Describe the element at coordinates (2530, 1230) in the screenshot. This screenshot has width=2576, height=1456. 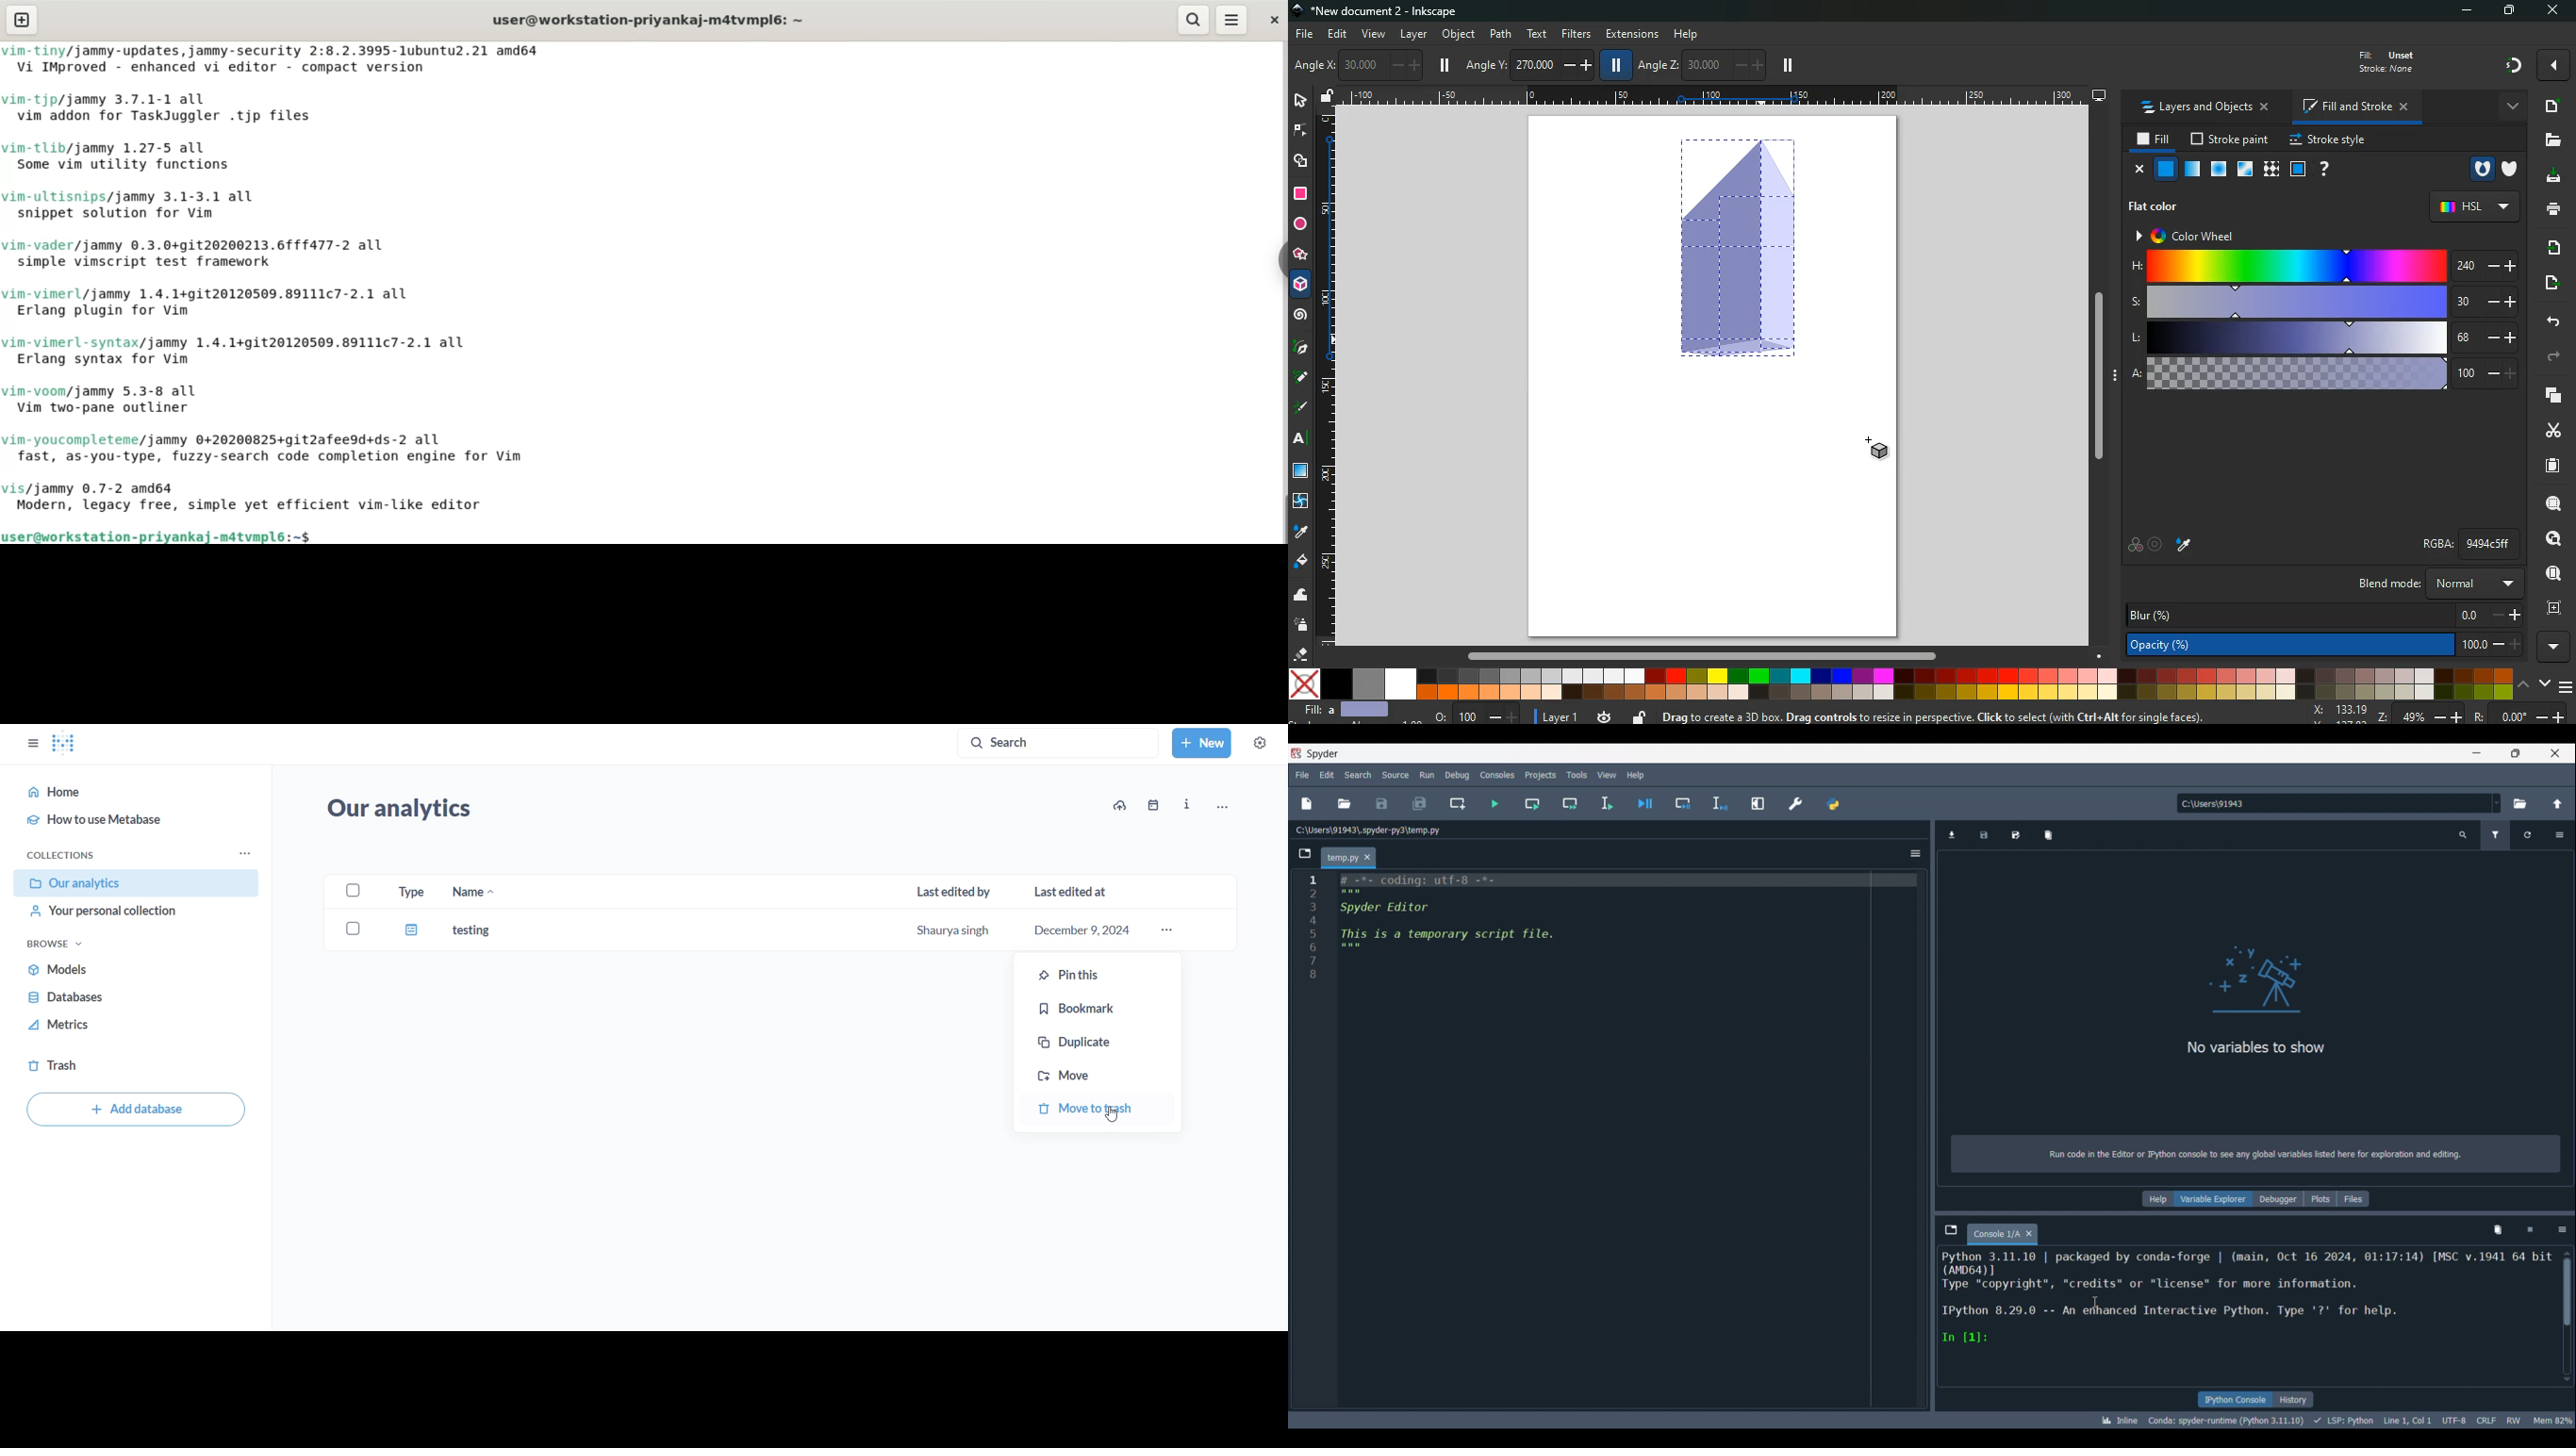
I see `Interrupt kernel` at that location.